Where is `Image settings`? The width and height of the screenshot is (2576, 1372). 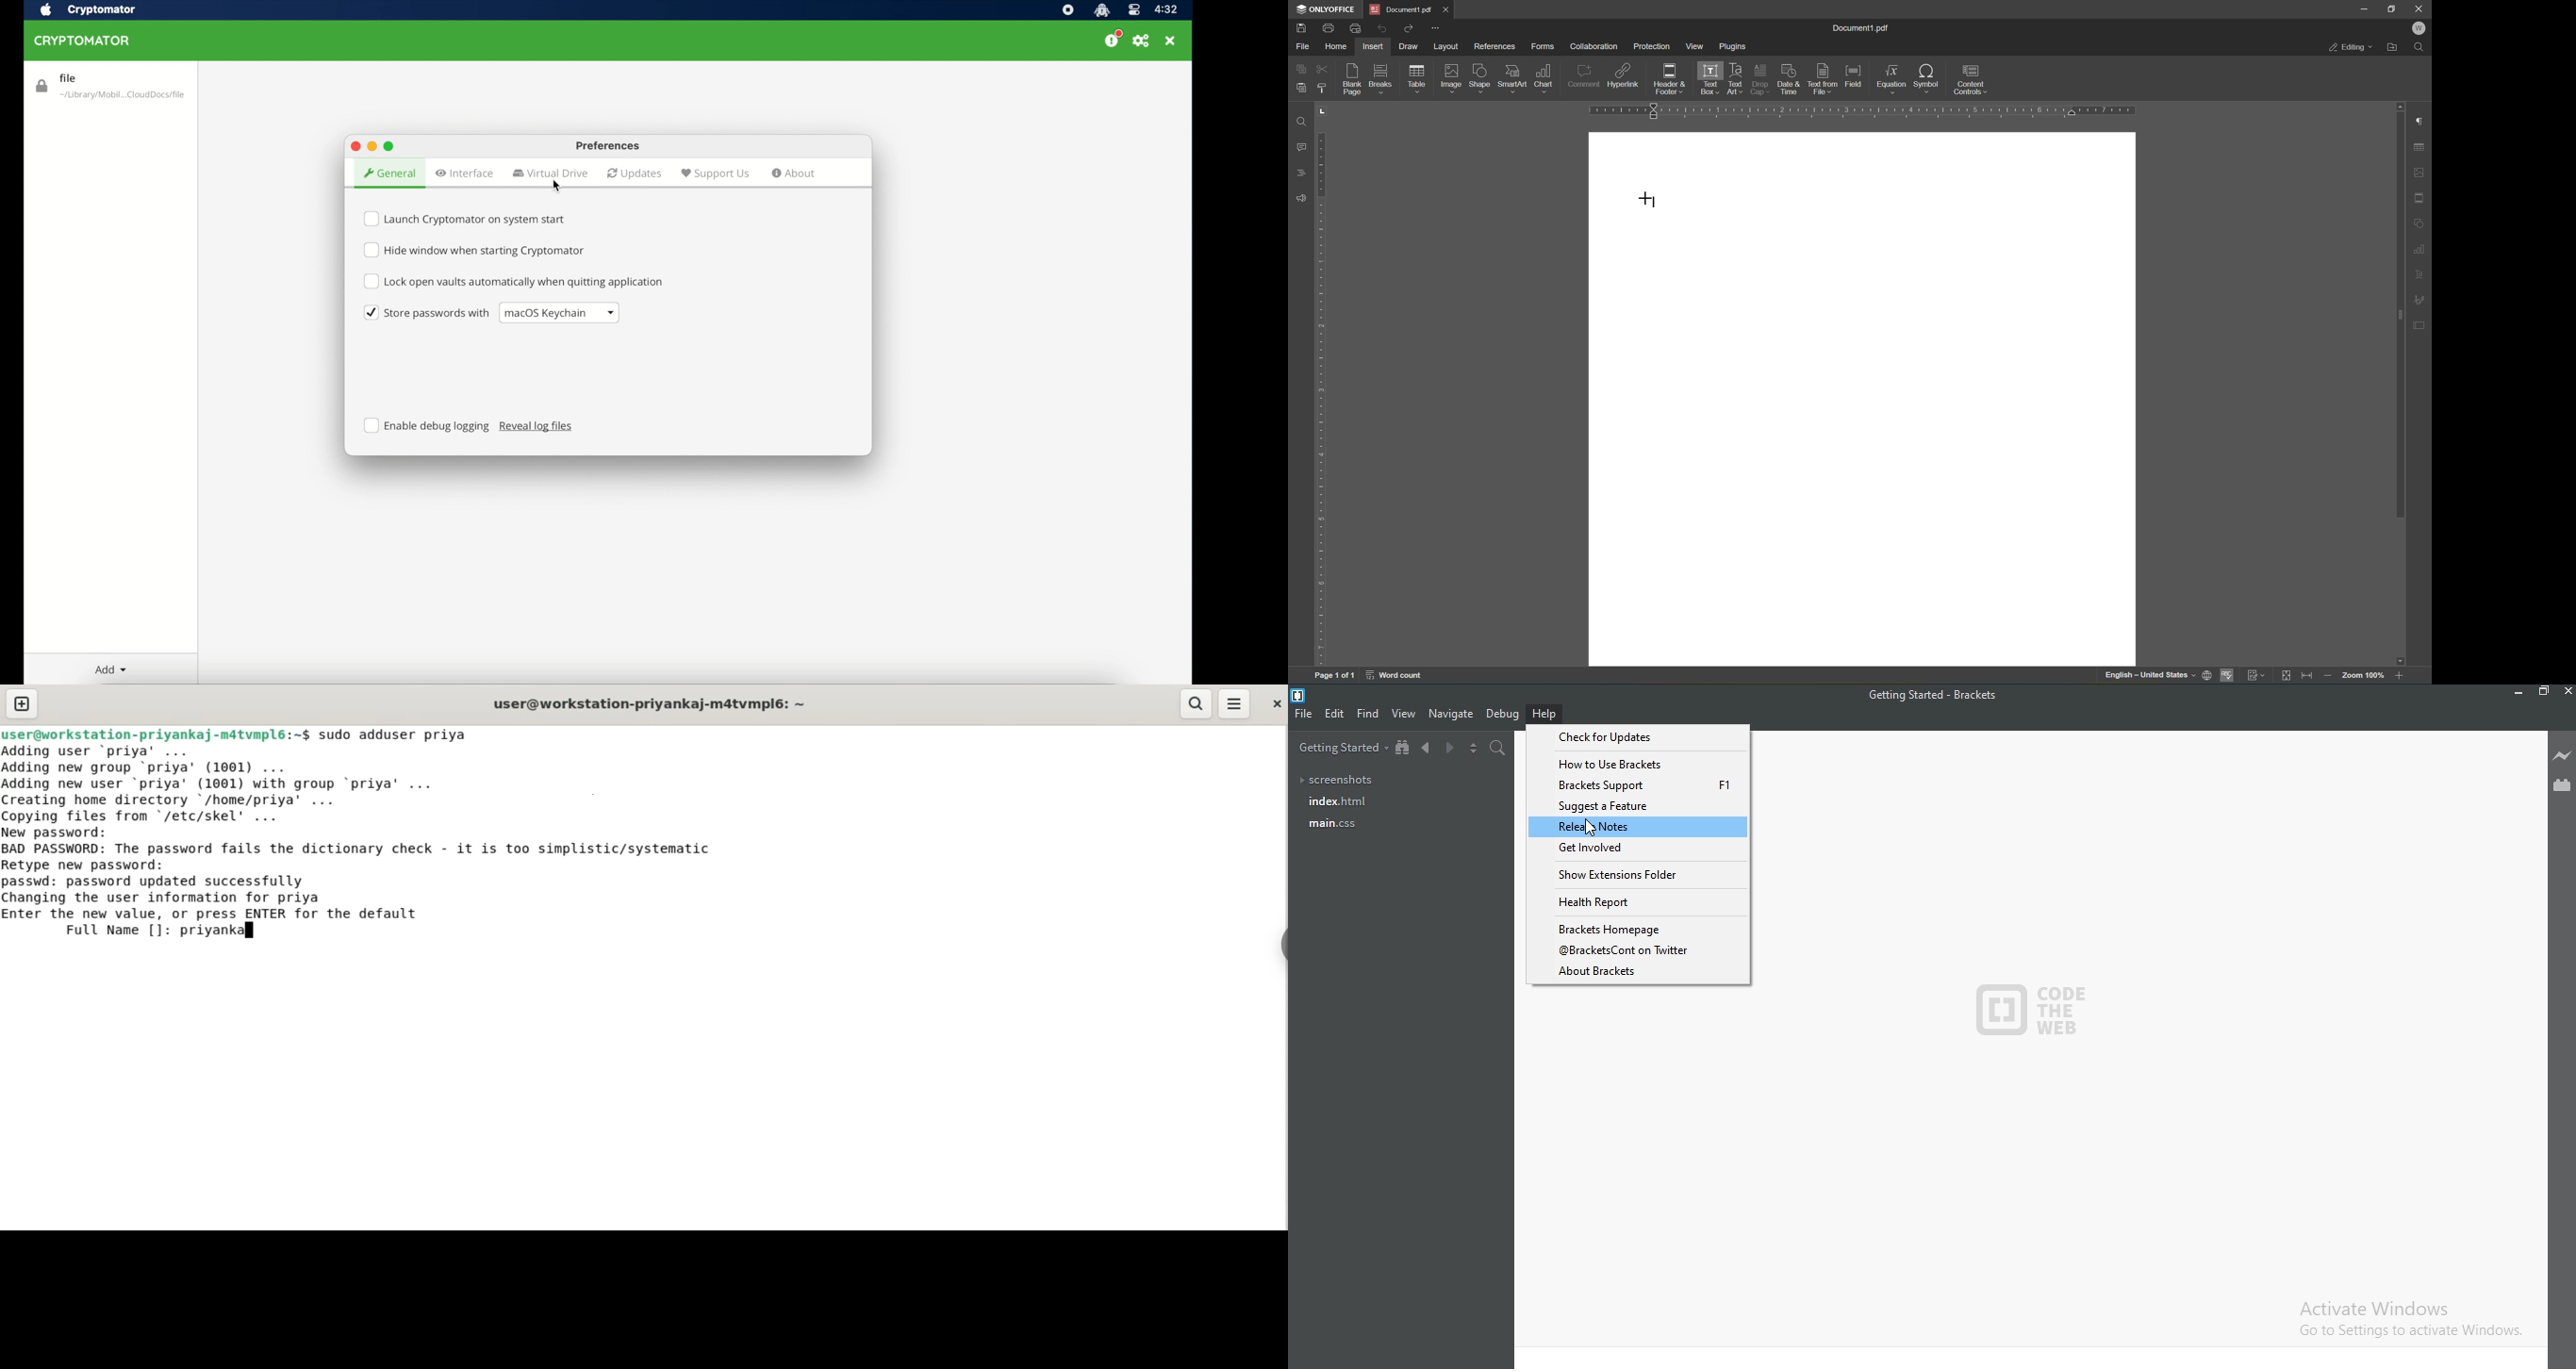
Image settings is located at coordinates (2423, 171).